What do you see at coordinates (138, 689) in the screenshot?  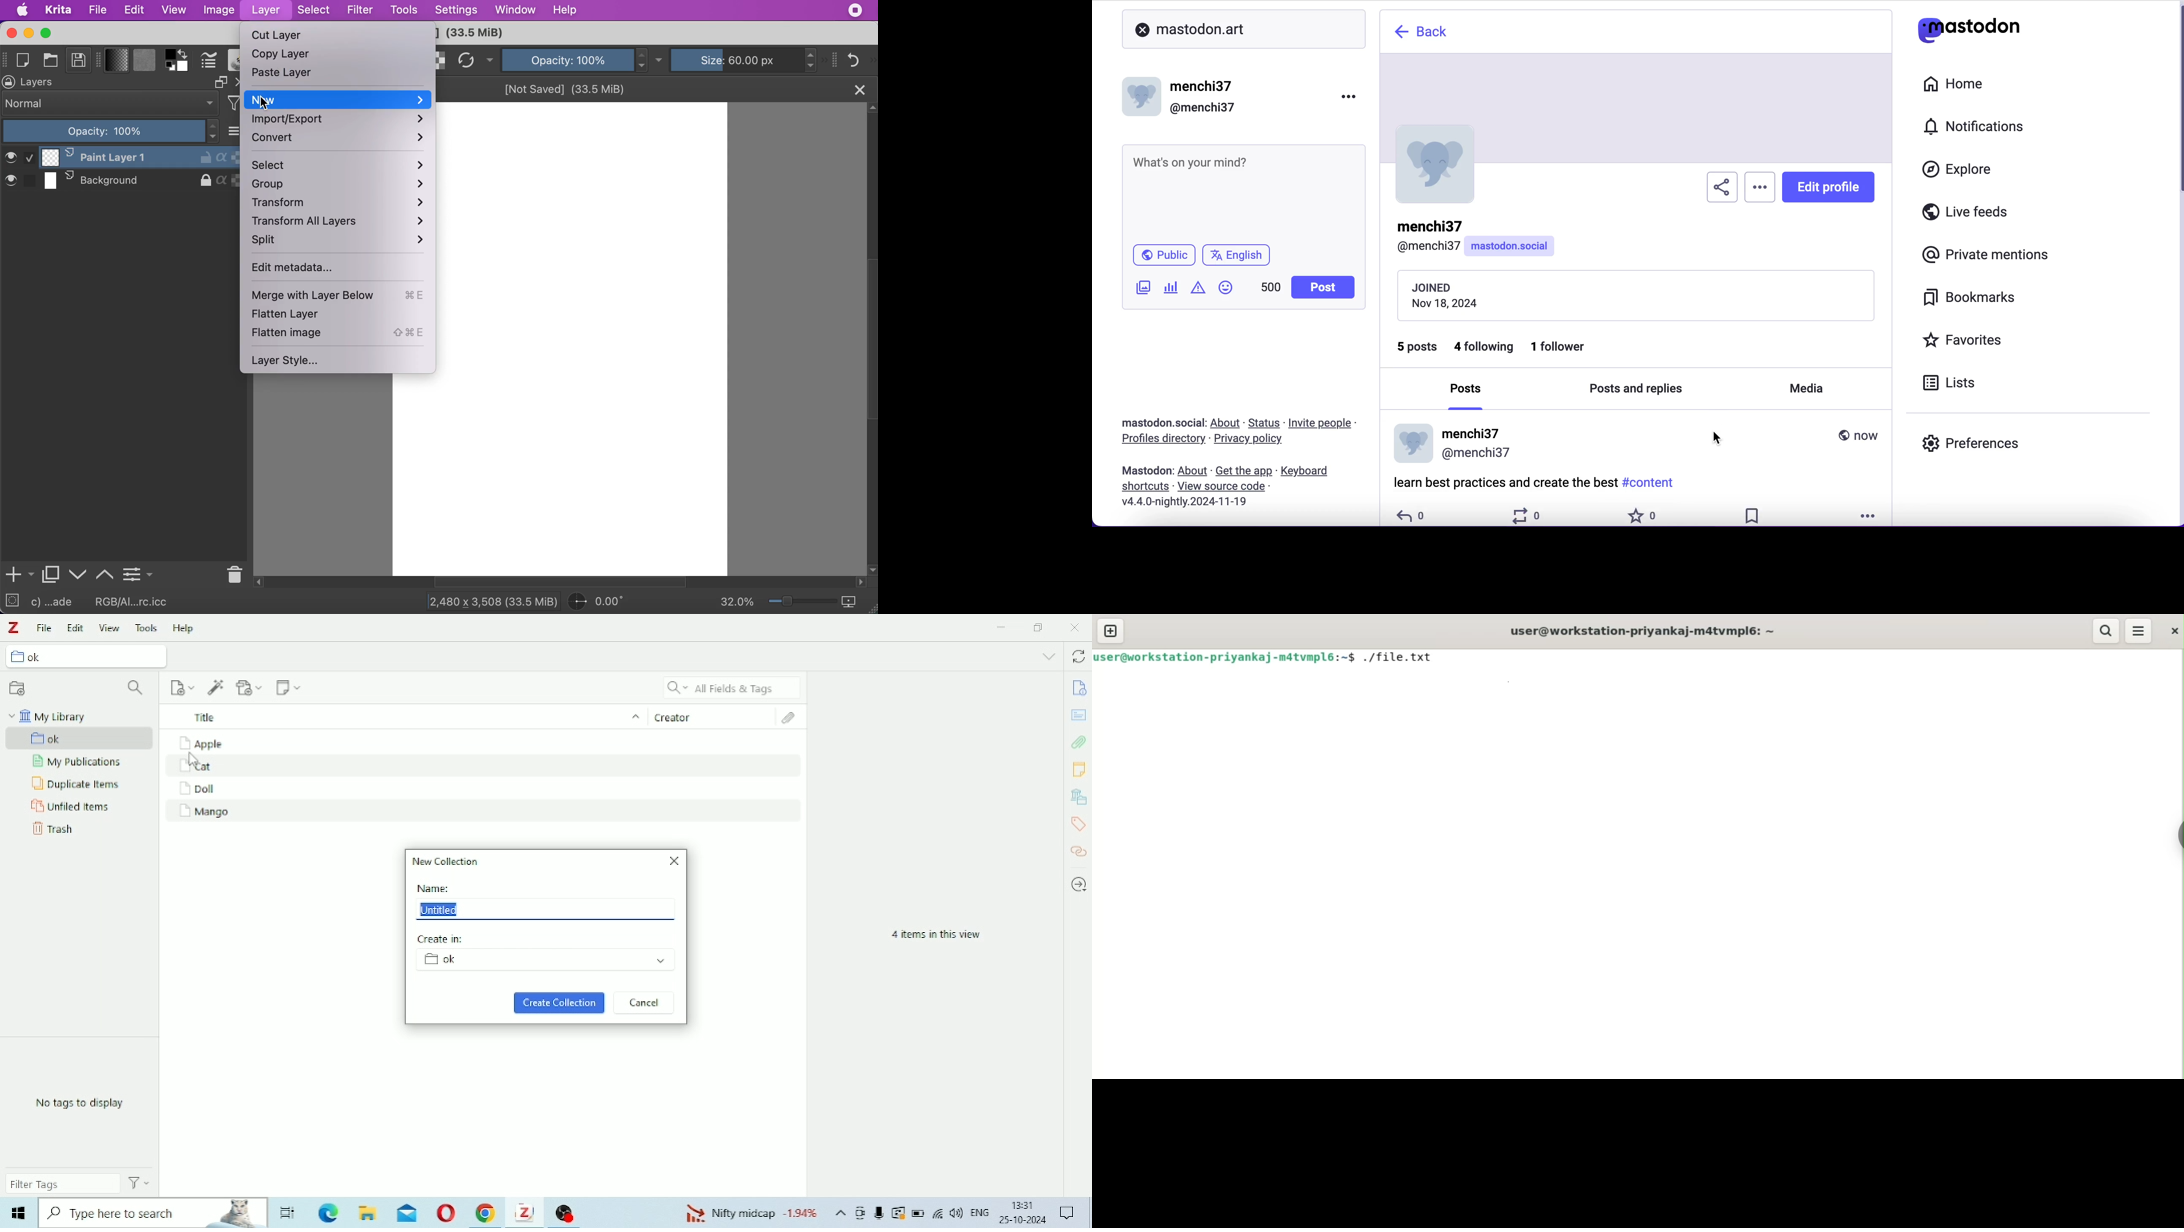 I see `Filter Collections` at bounding box center [138, 689].